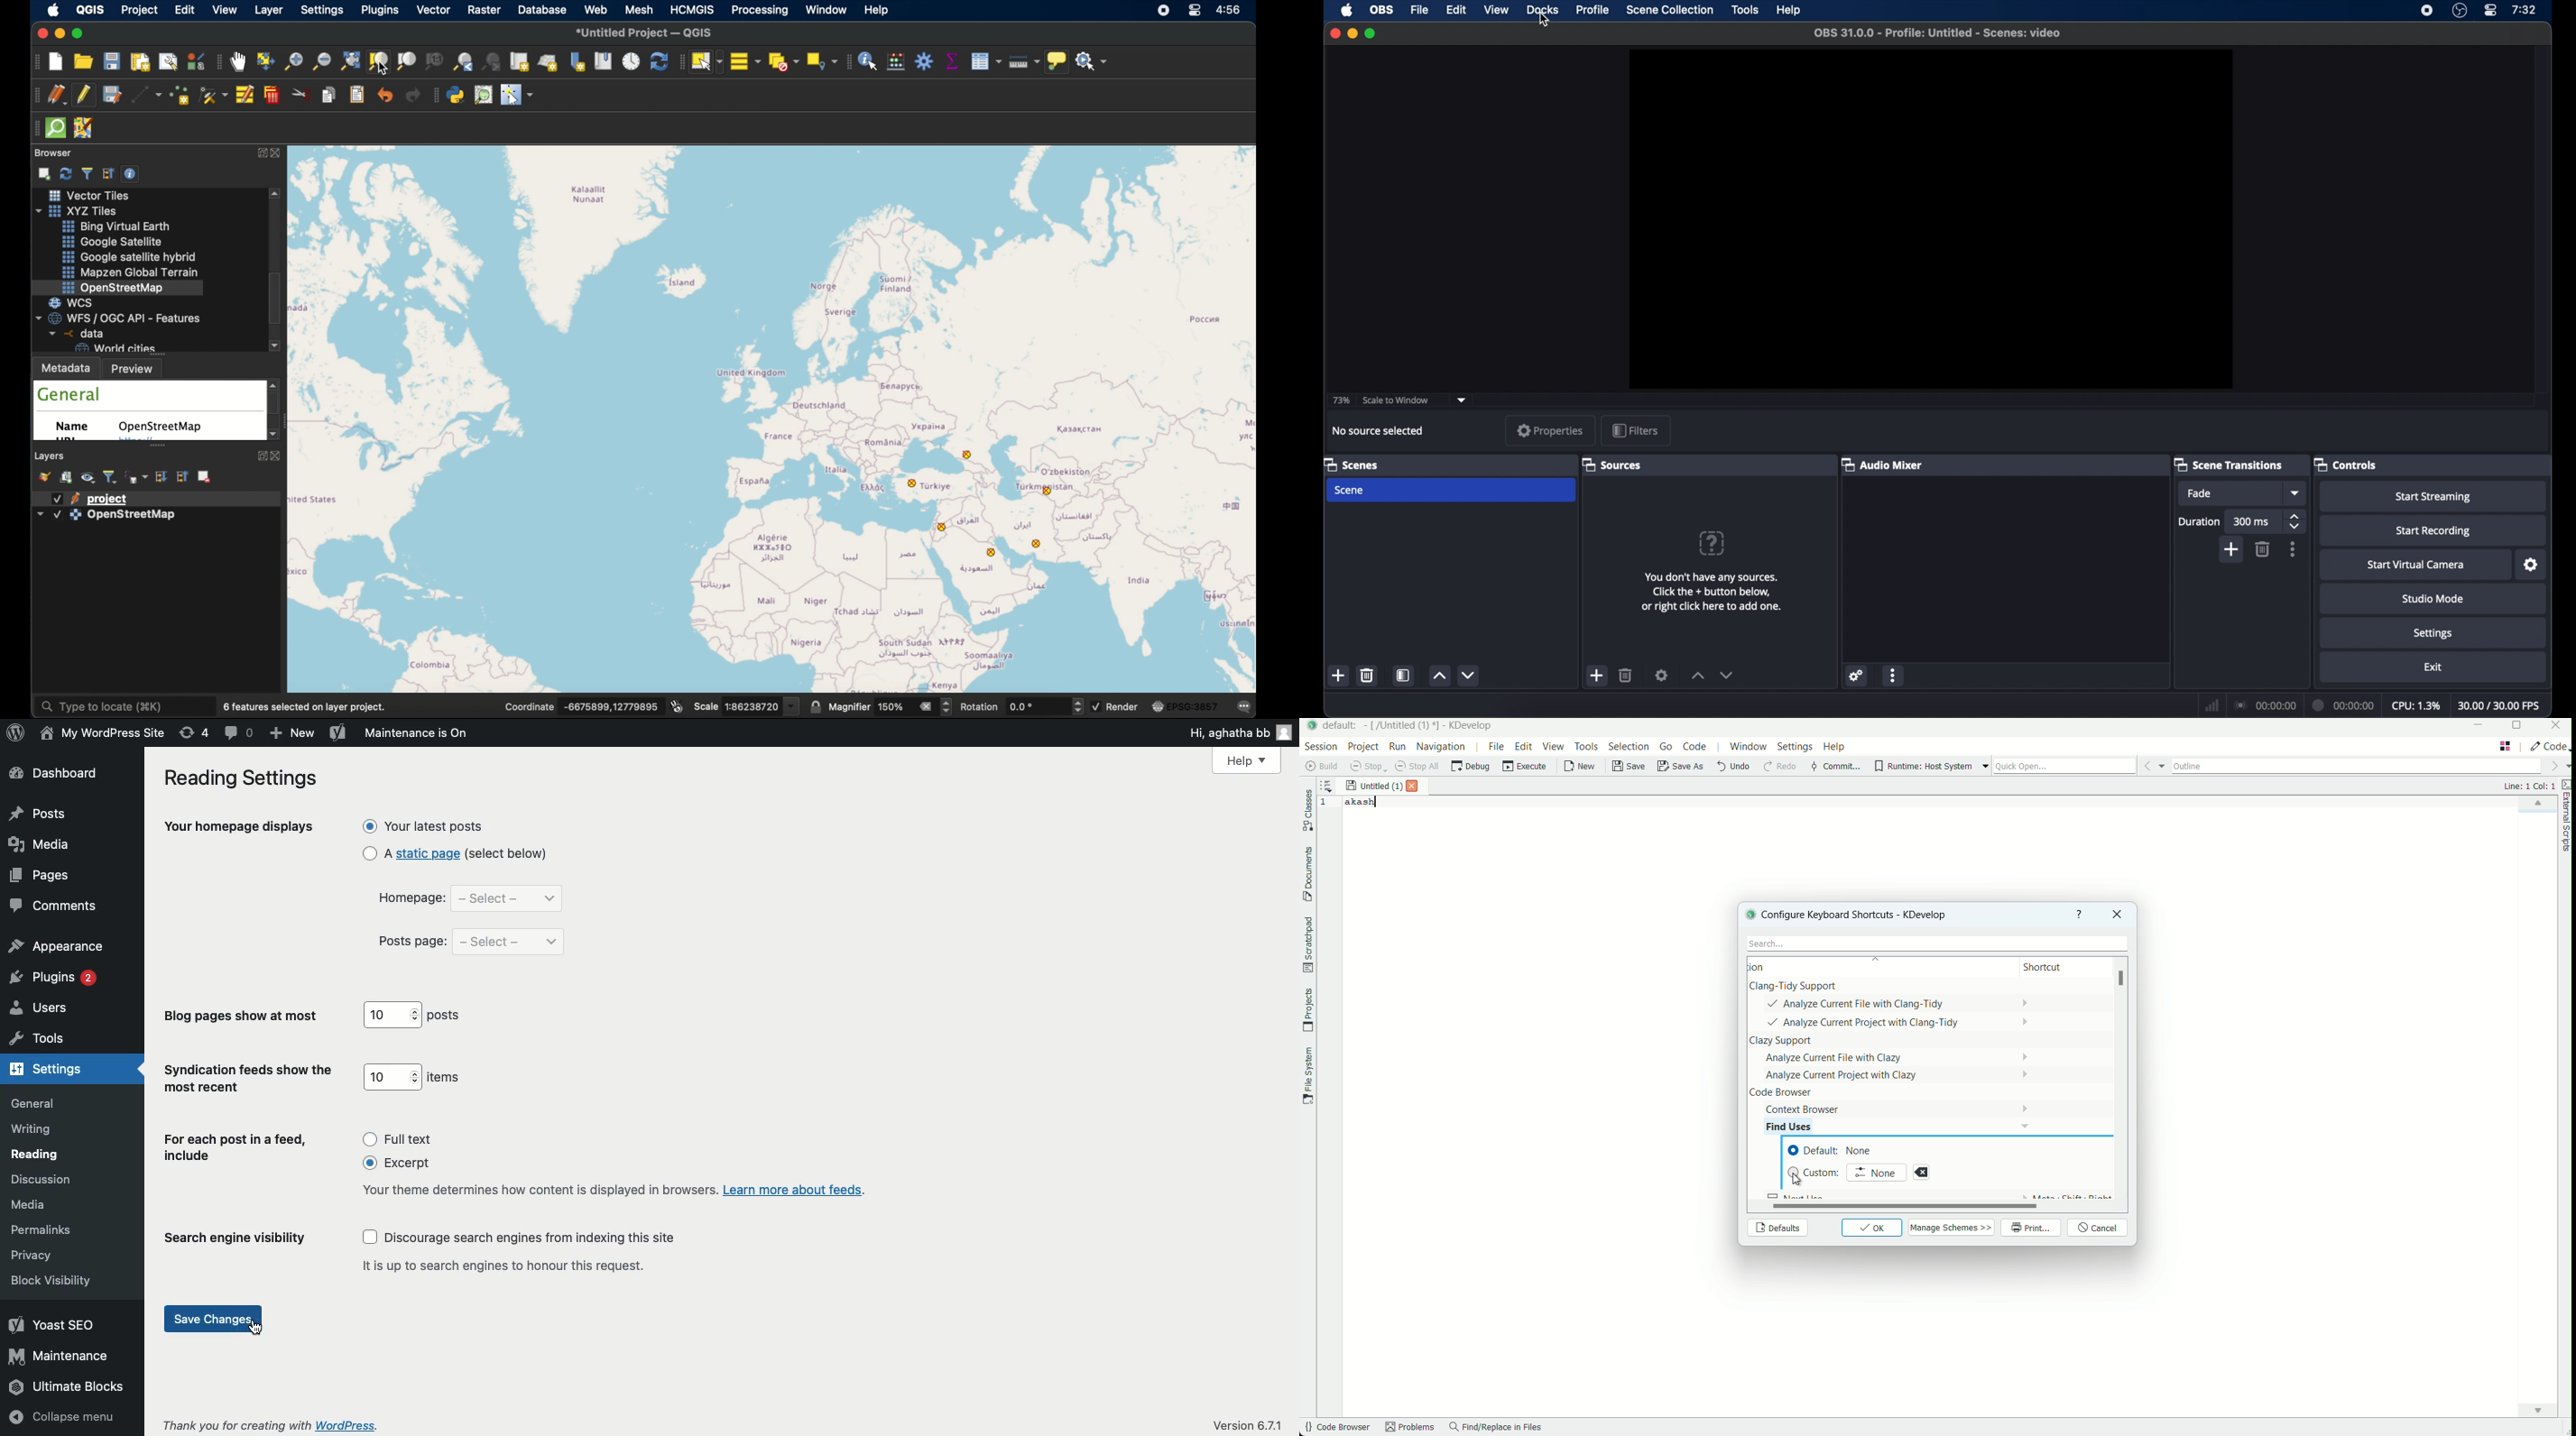 Image resolution: width=2576 pixels, height=1456 pixels. I want to click on Increase or decrease magnifier, so click(948, 707).